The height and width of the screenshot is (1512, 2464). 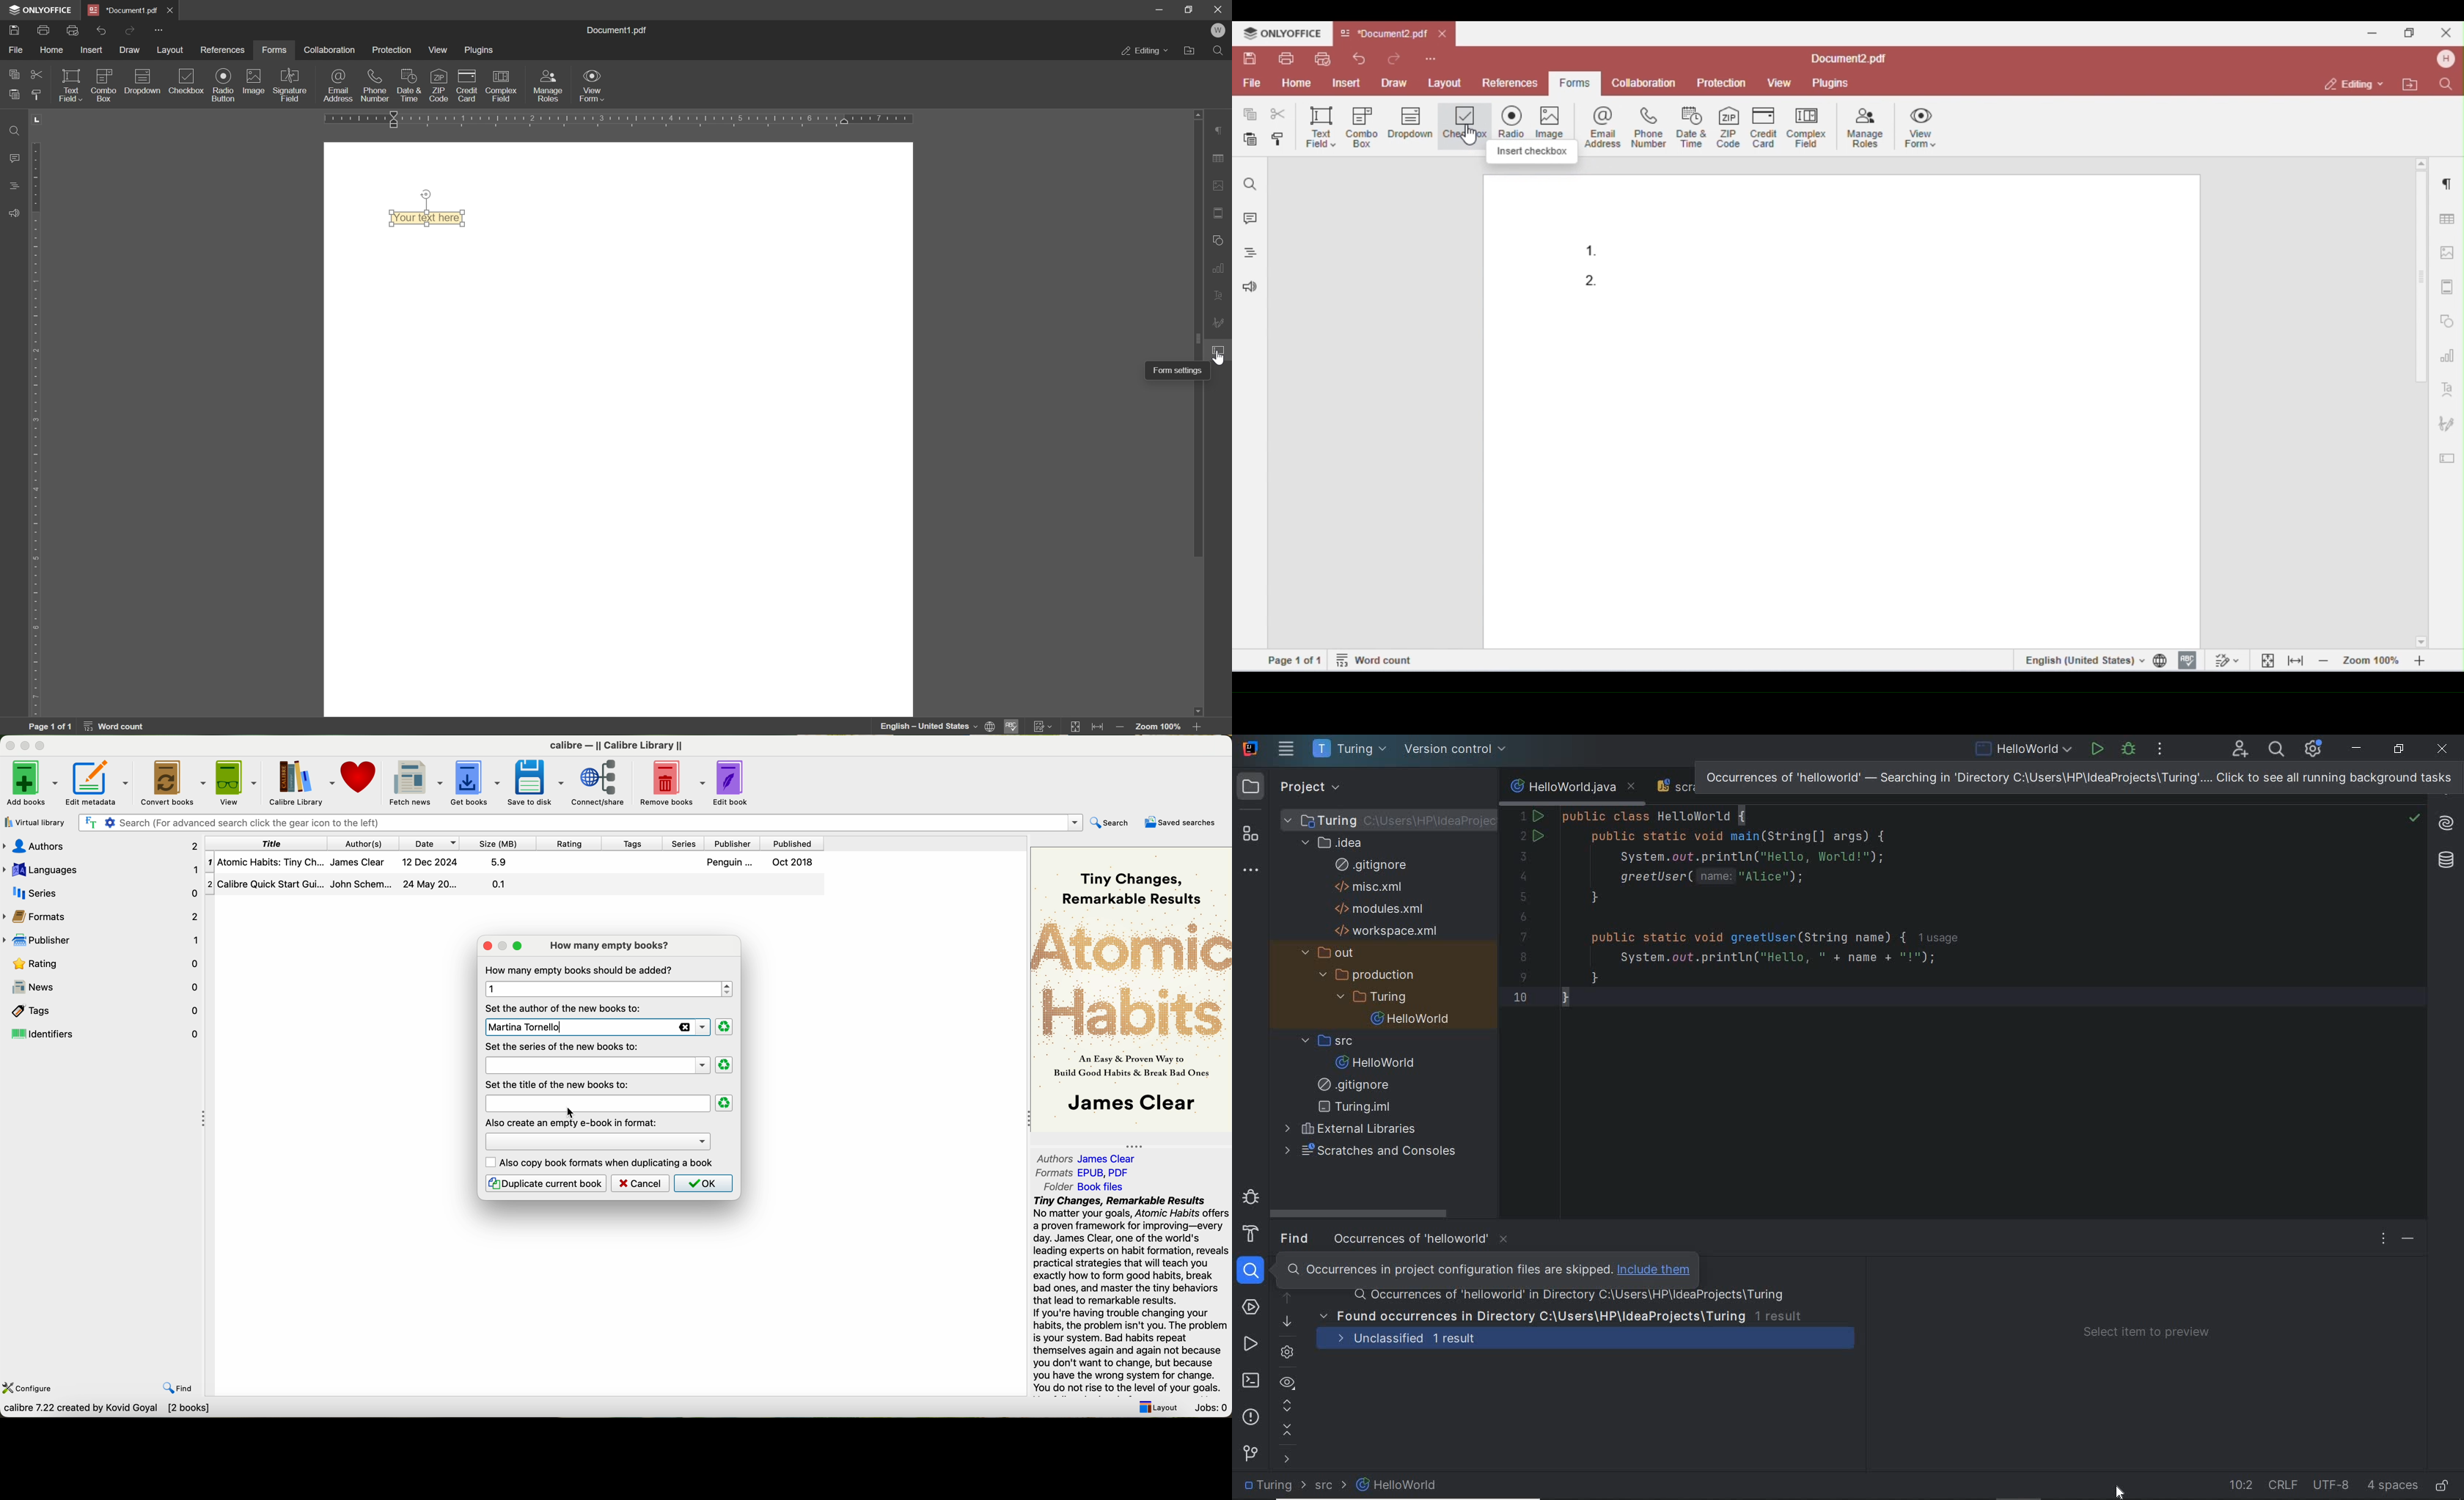 What do you see at coordinates (702, 1183) in the screenshot?
I see `OK button` at bounding box center [702, 1183].